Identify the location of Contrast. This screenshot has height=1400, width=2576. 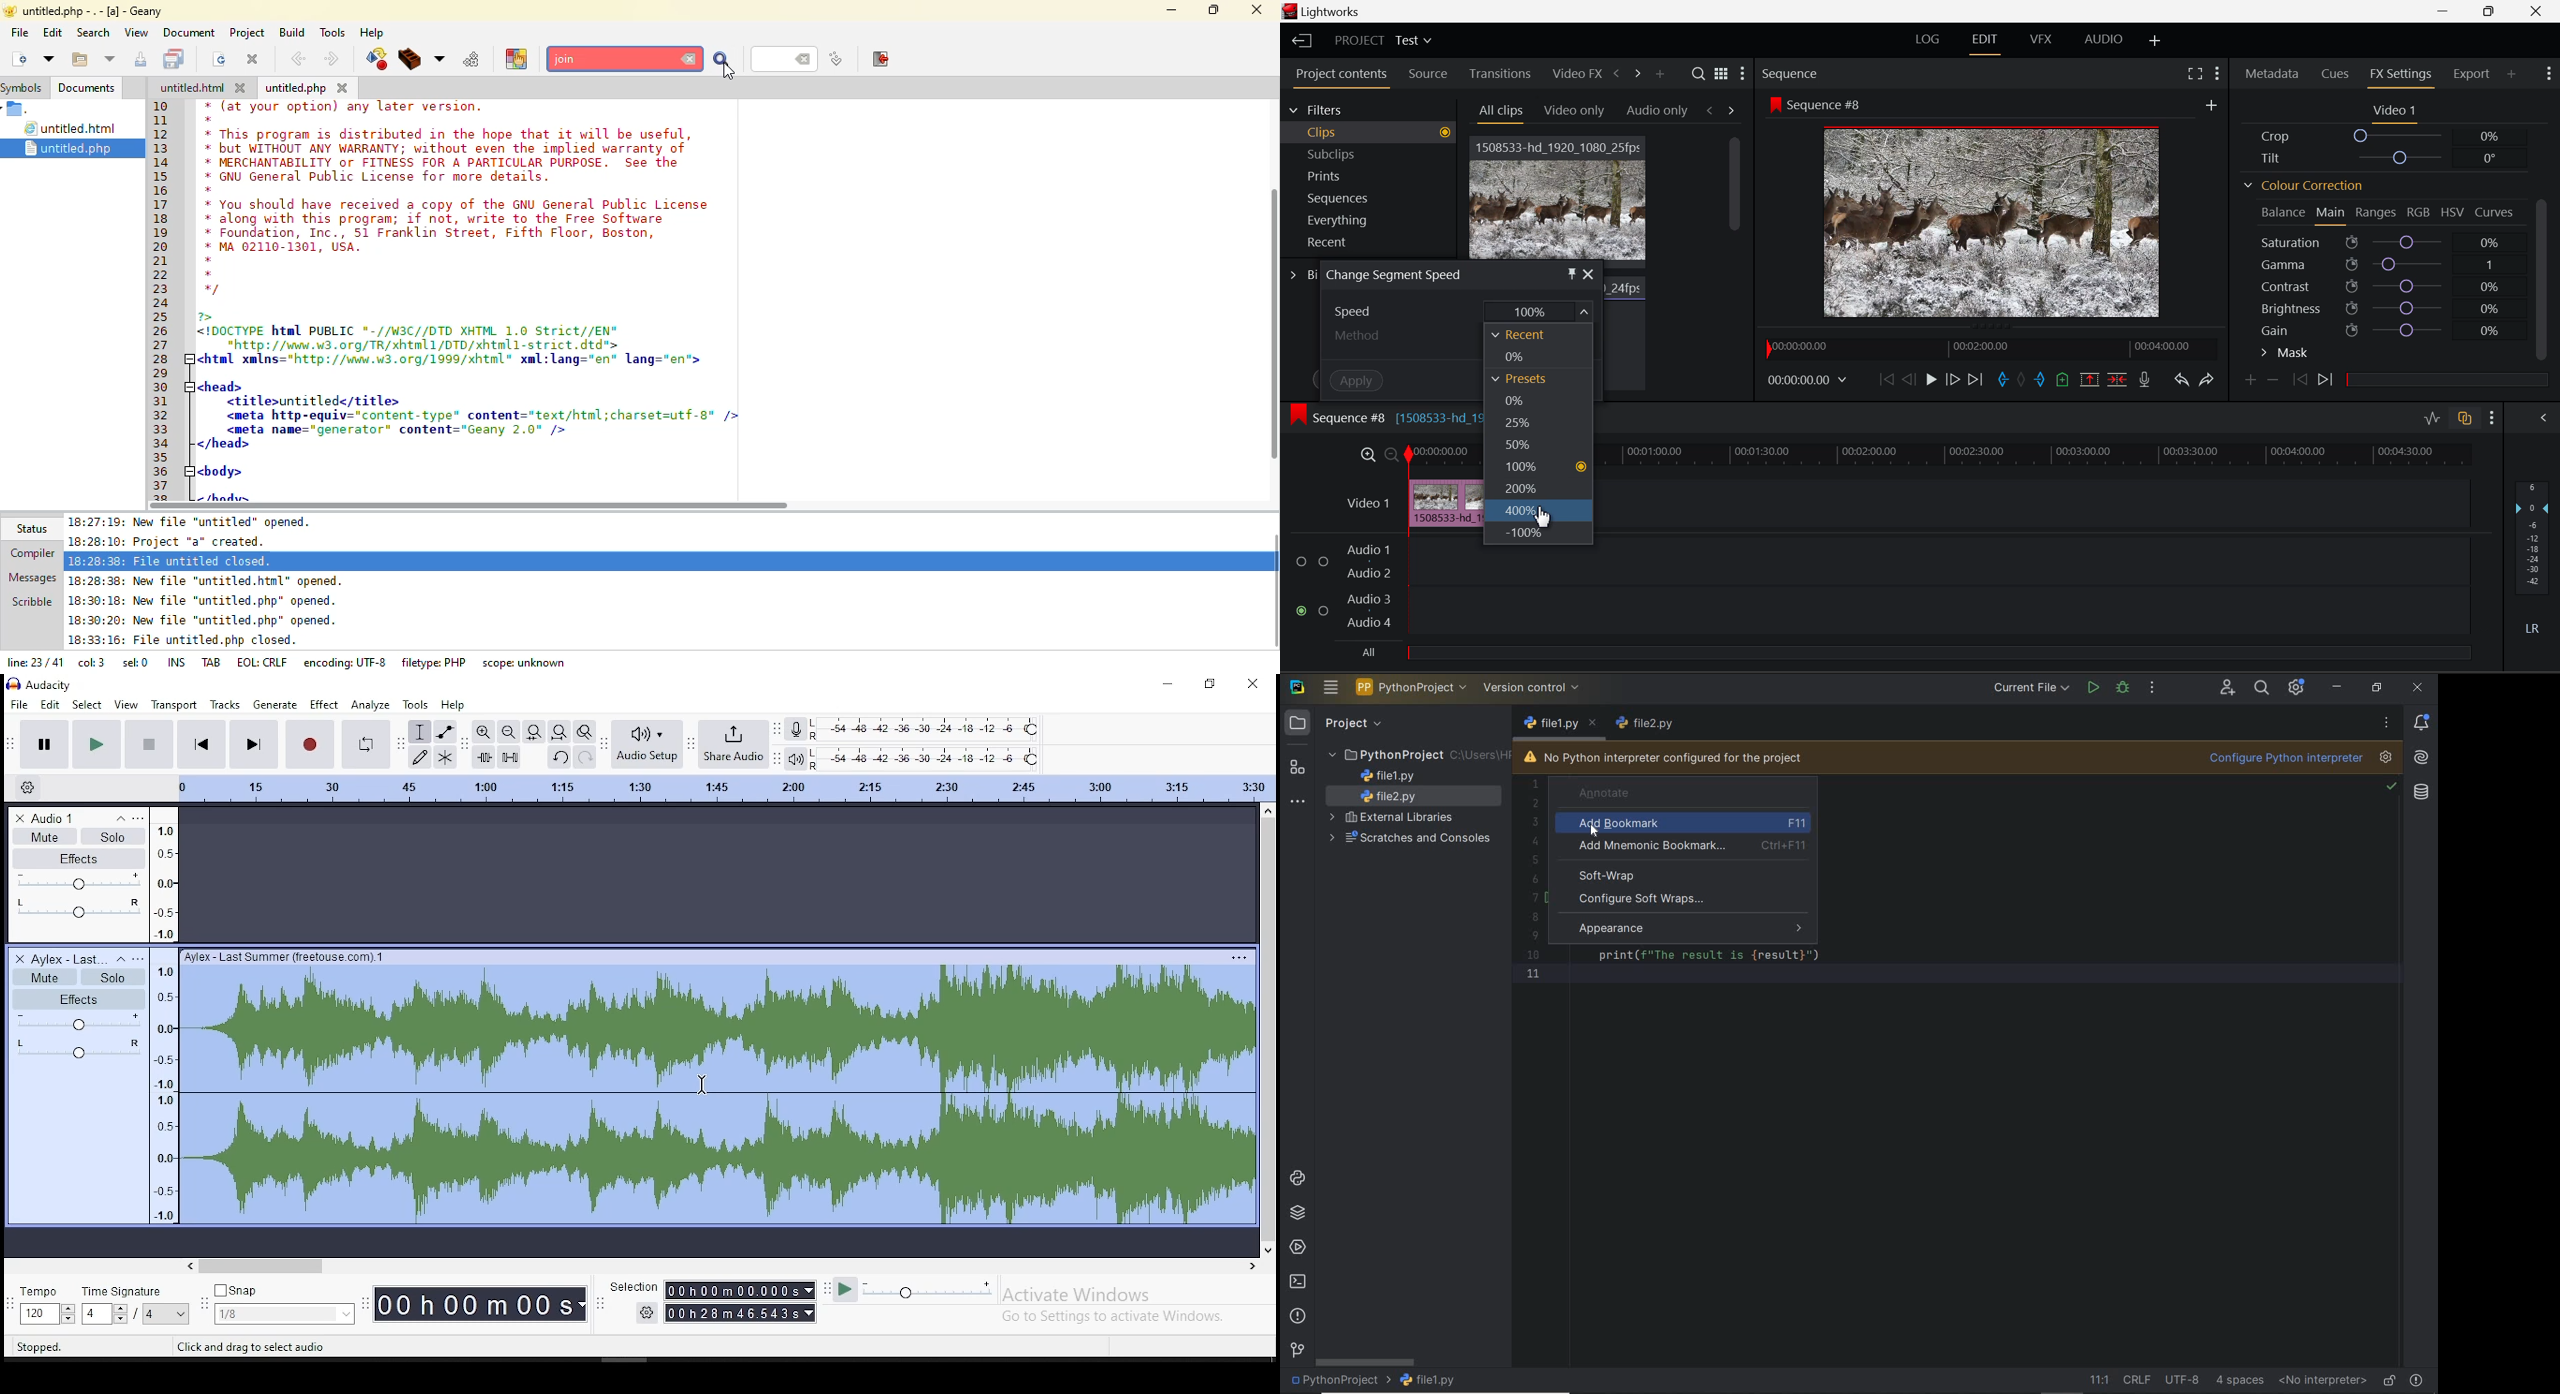
(2383, 287).